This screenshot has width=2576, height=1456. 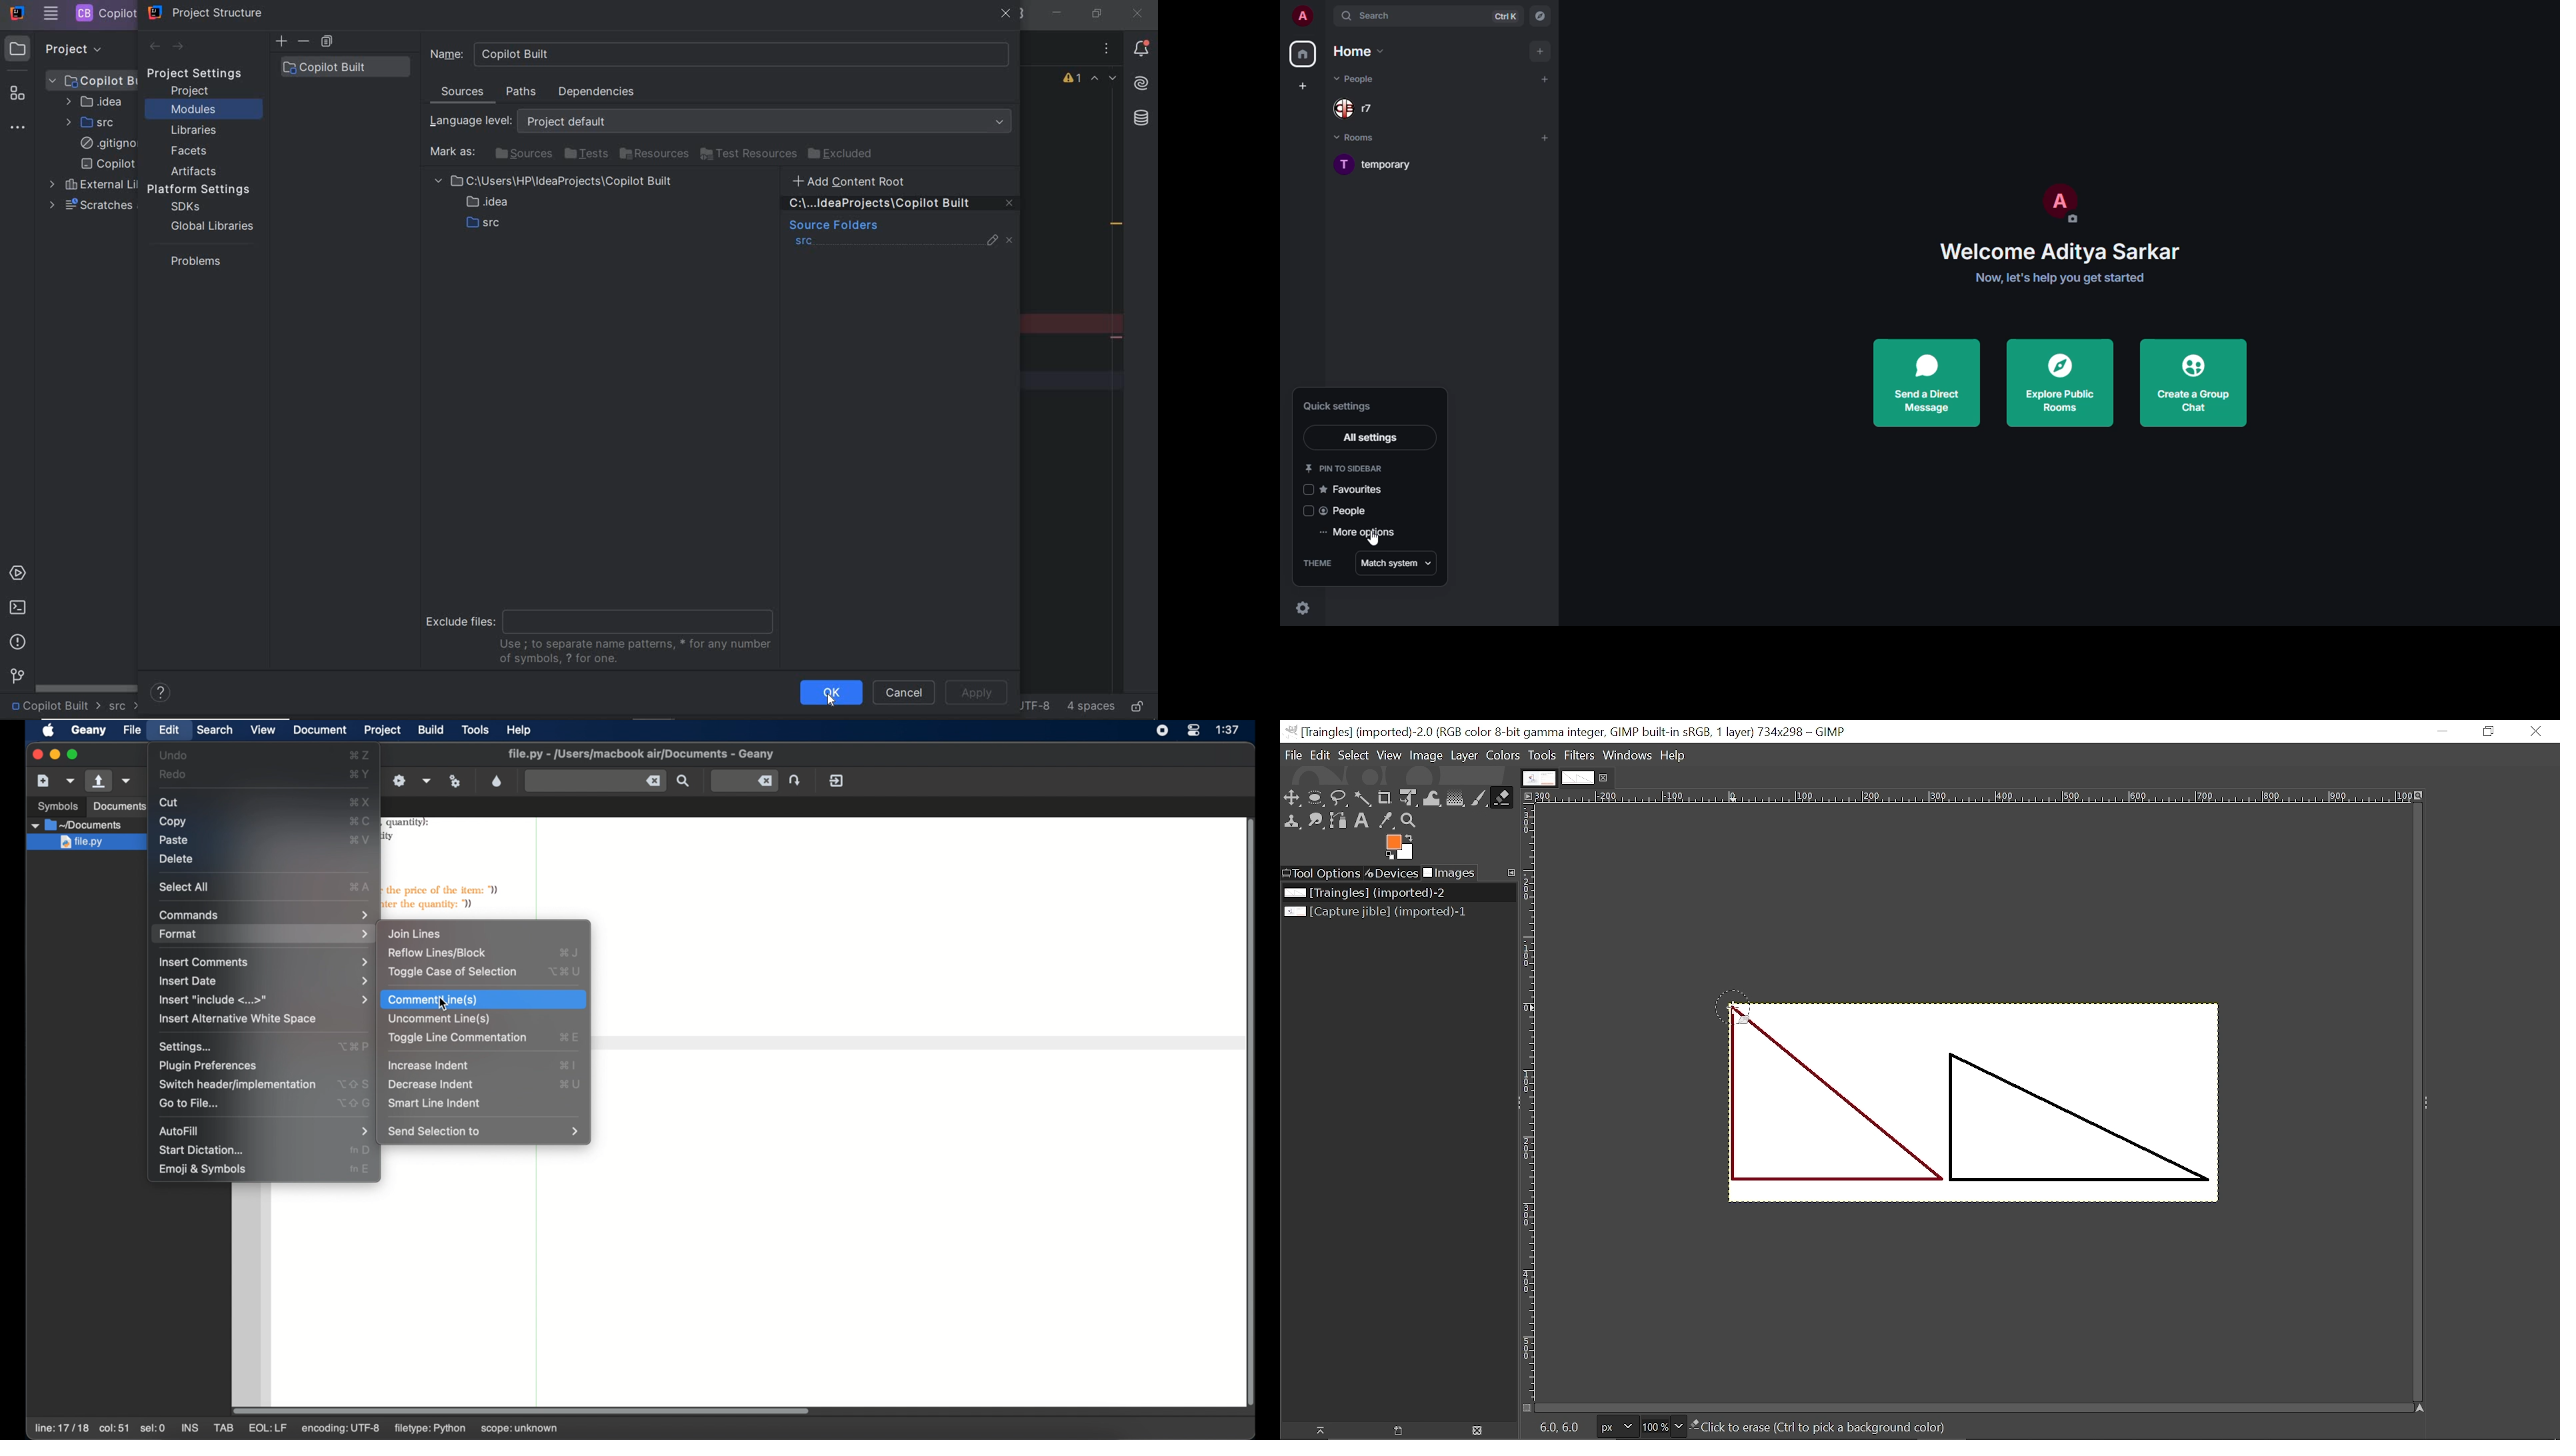 I want to click on profile pic, so click(x=2060, y=202).